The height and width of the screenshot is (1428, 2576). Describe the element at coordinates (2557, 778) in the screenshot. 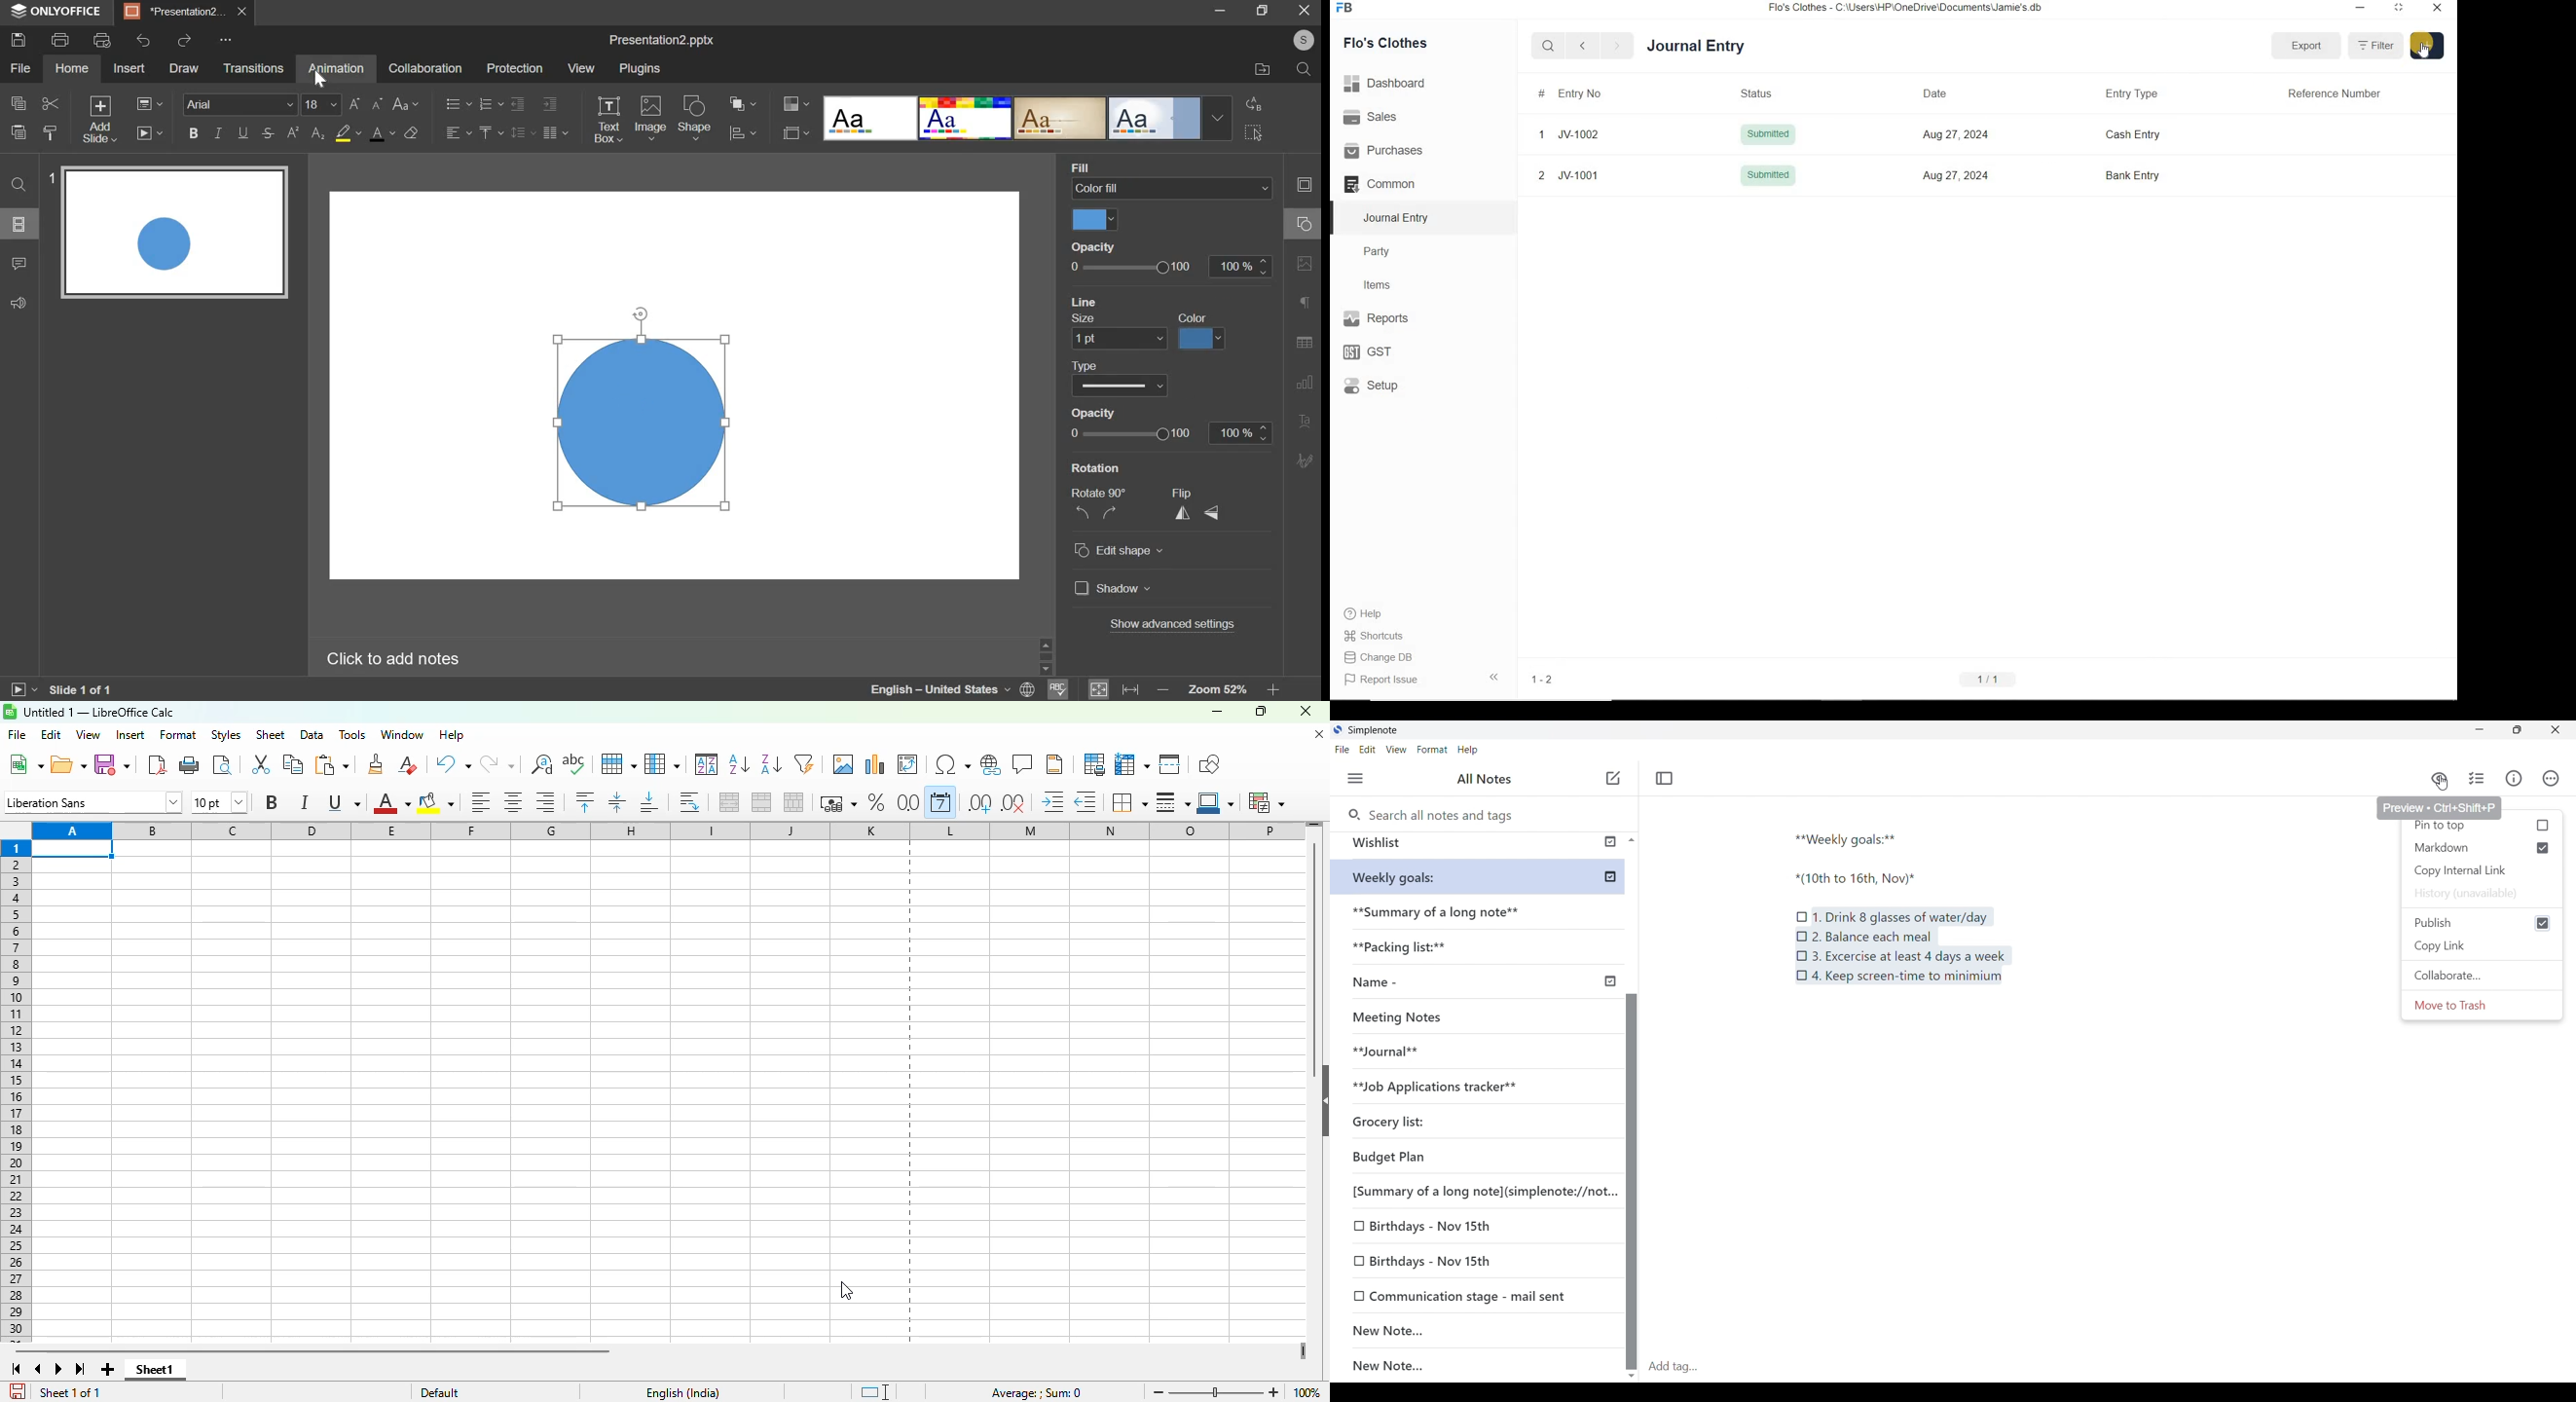

I see `Actions` at that location.